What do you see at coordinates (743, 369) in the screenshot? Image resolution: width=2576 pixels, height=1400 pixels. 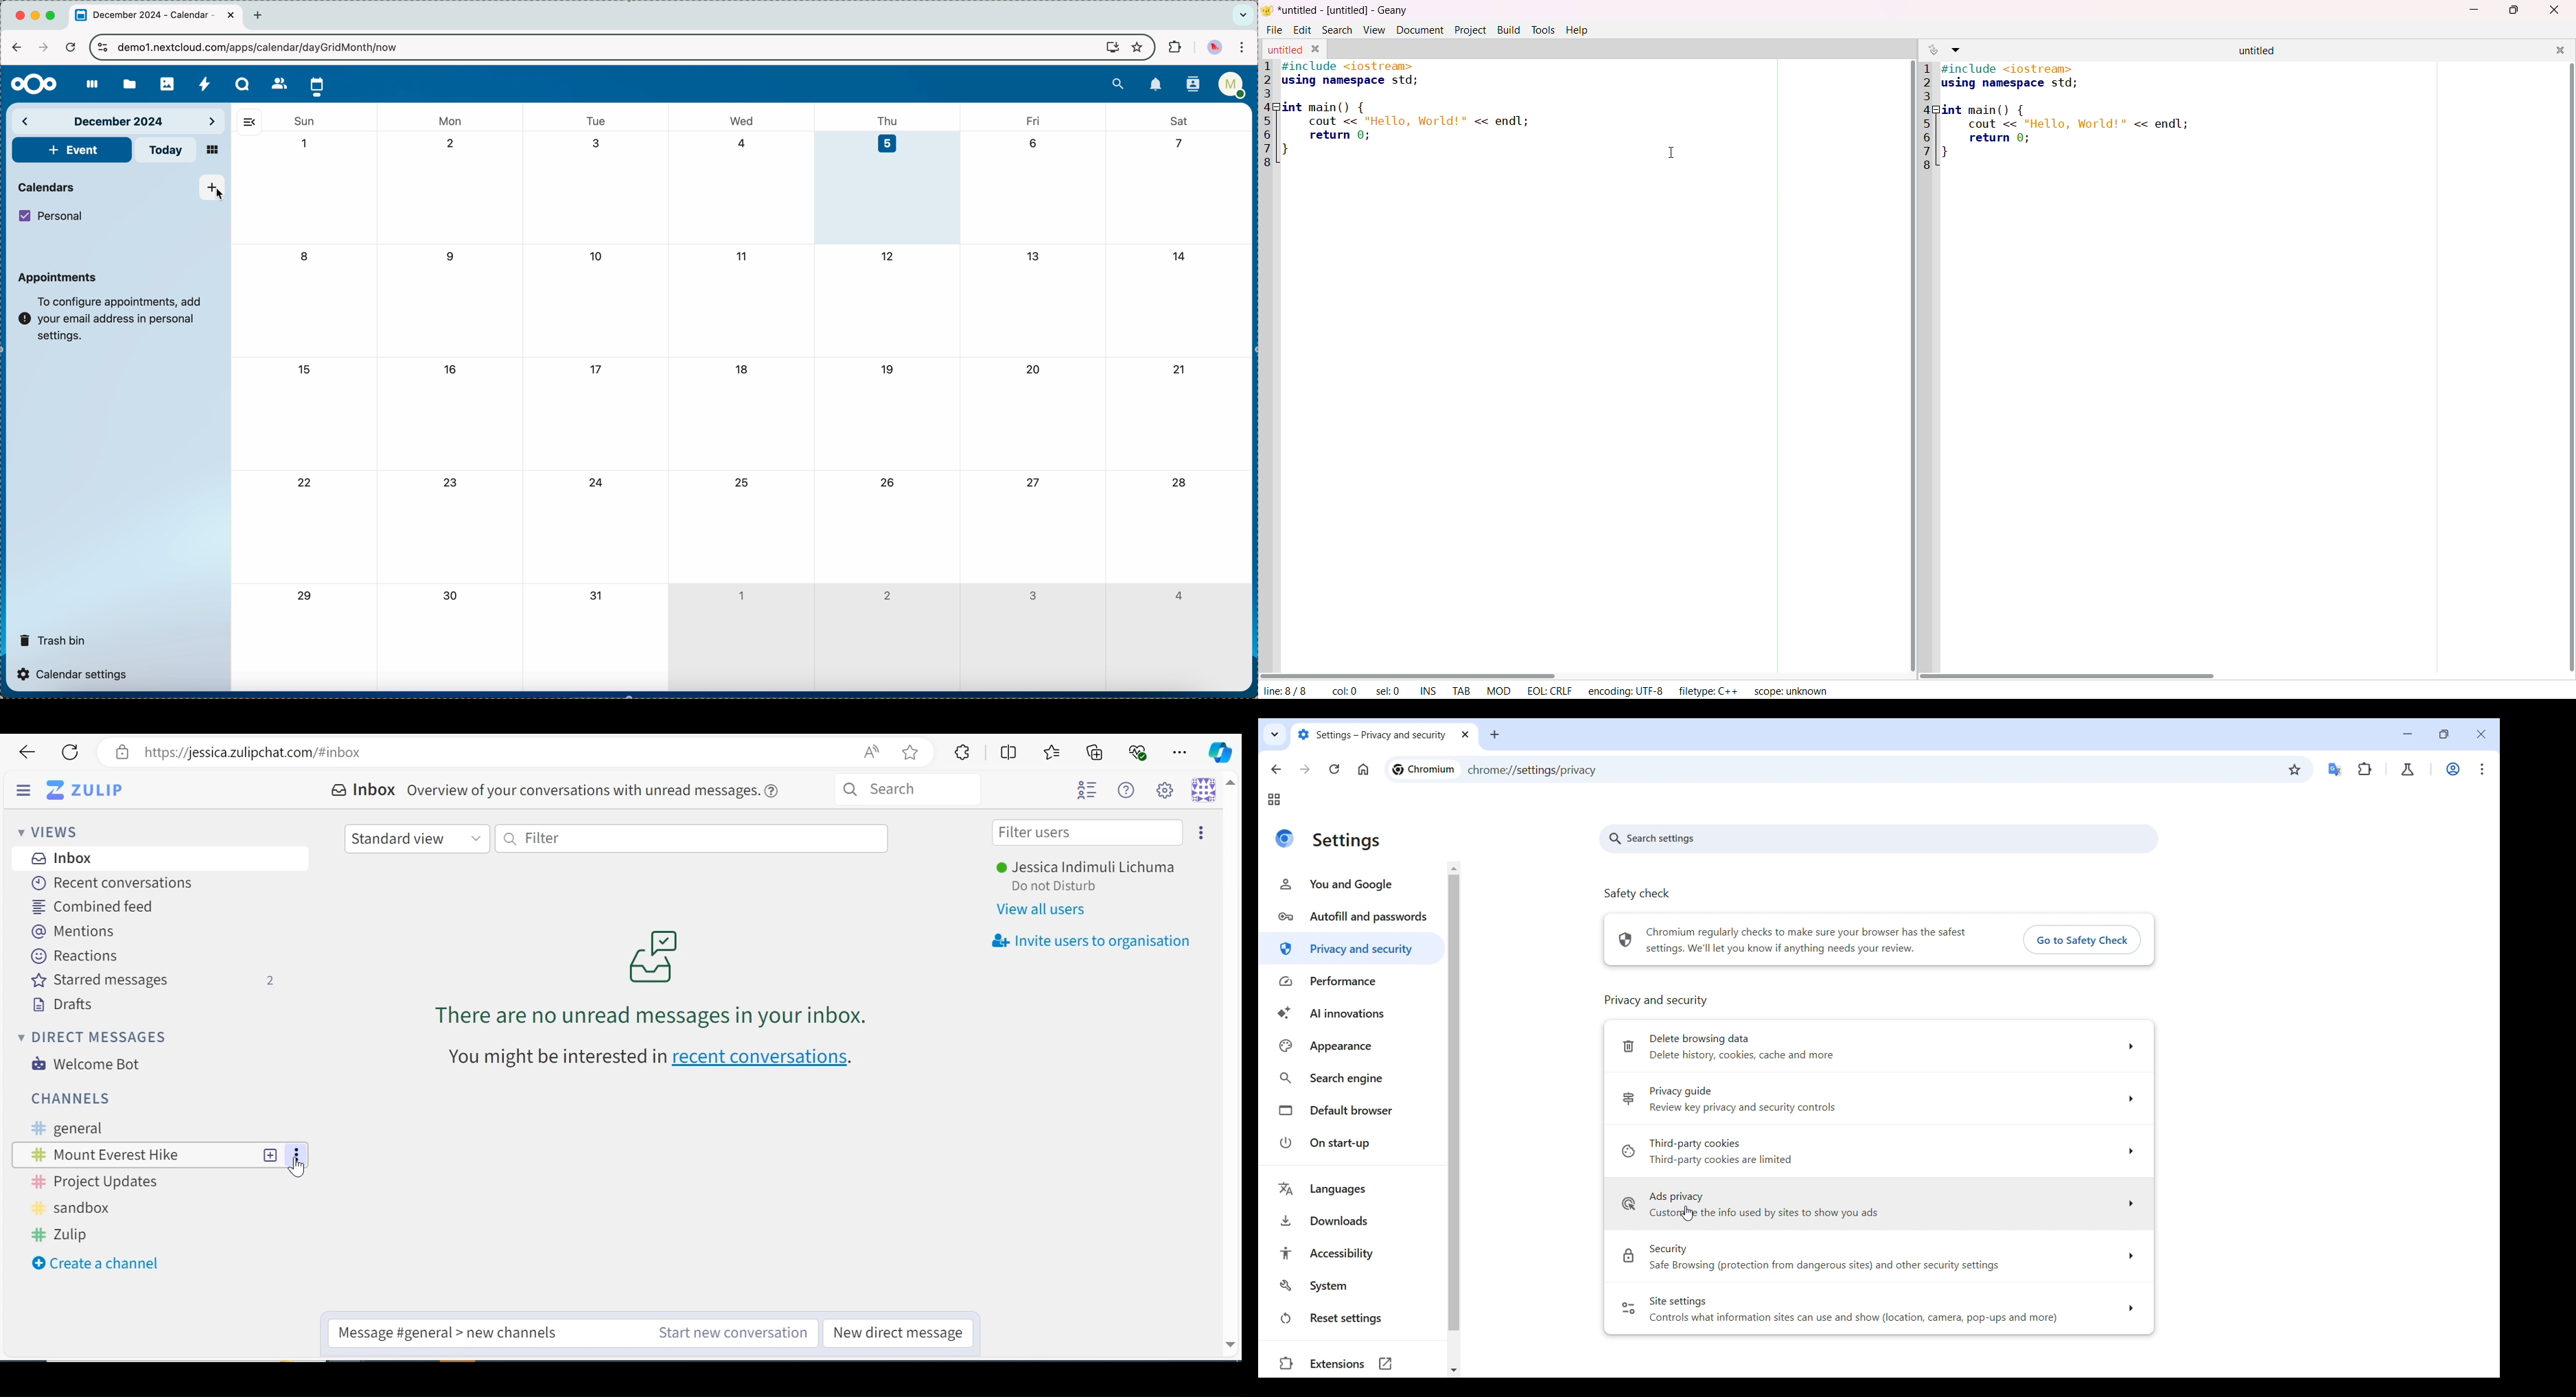 I see `18` at bounding box center [743, 369].